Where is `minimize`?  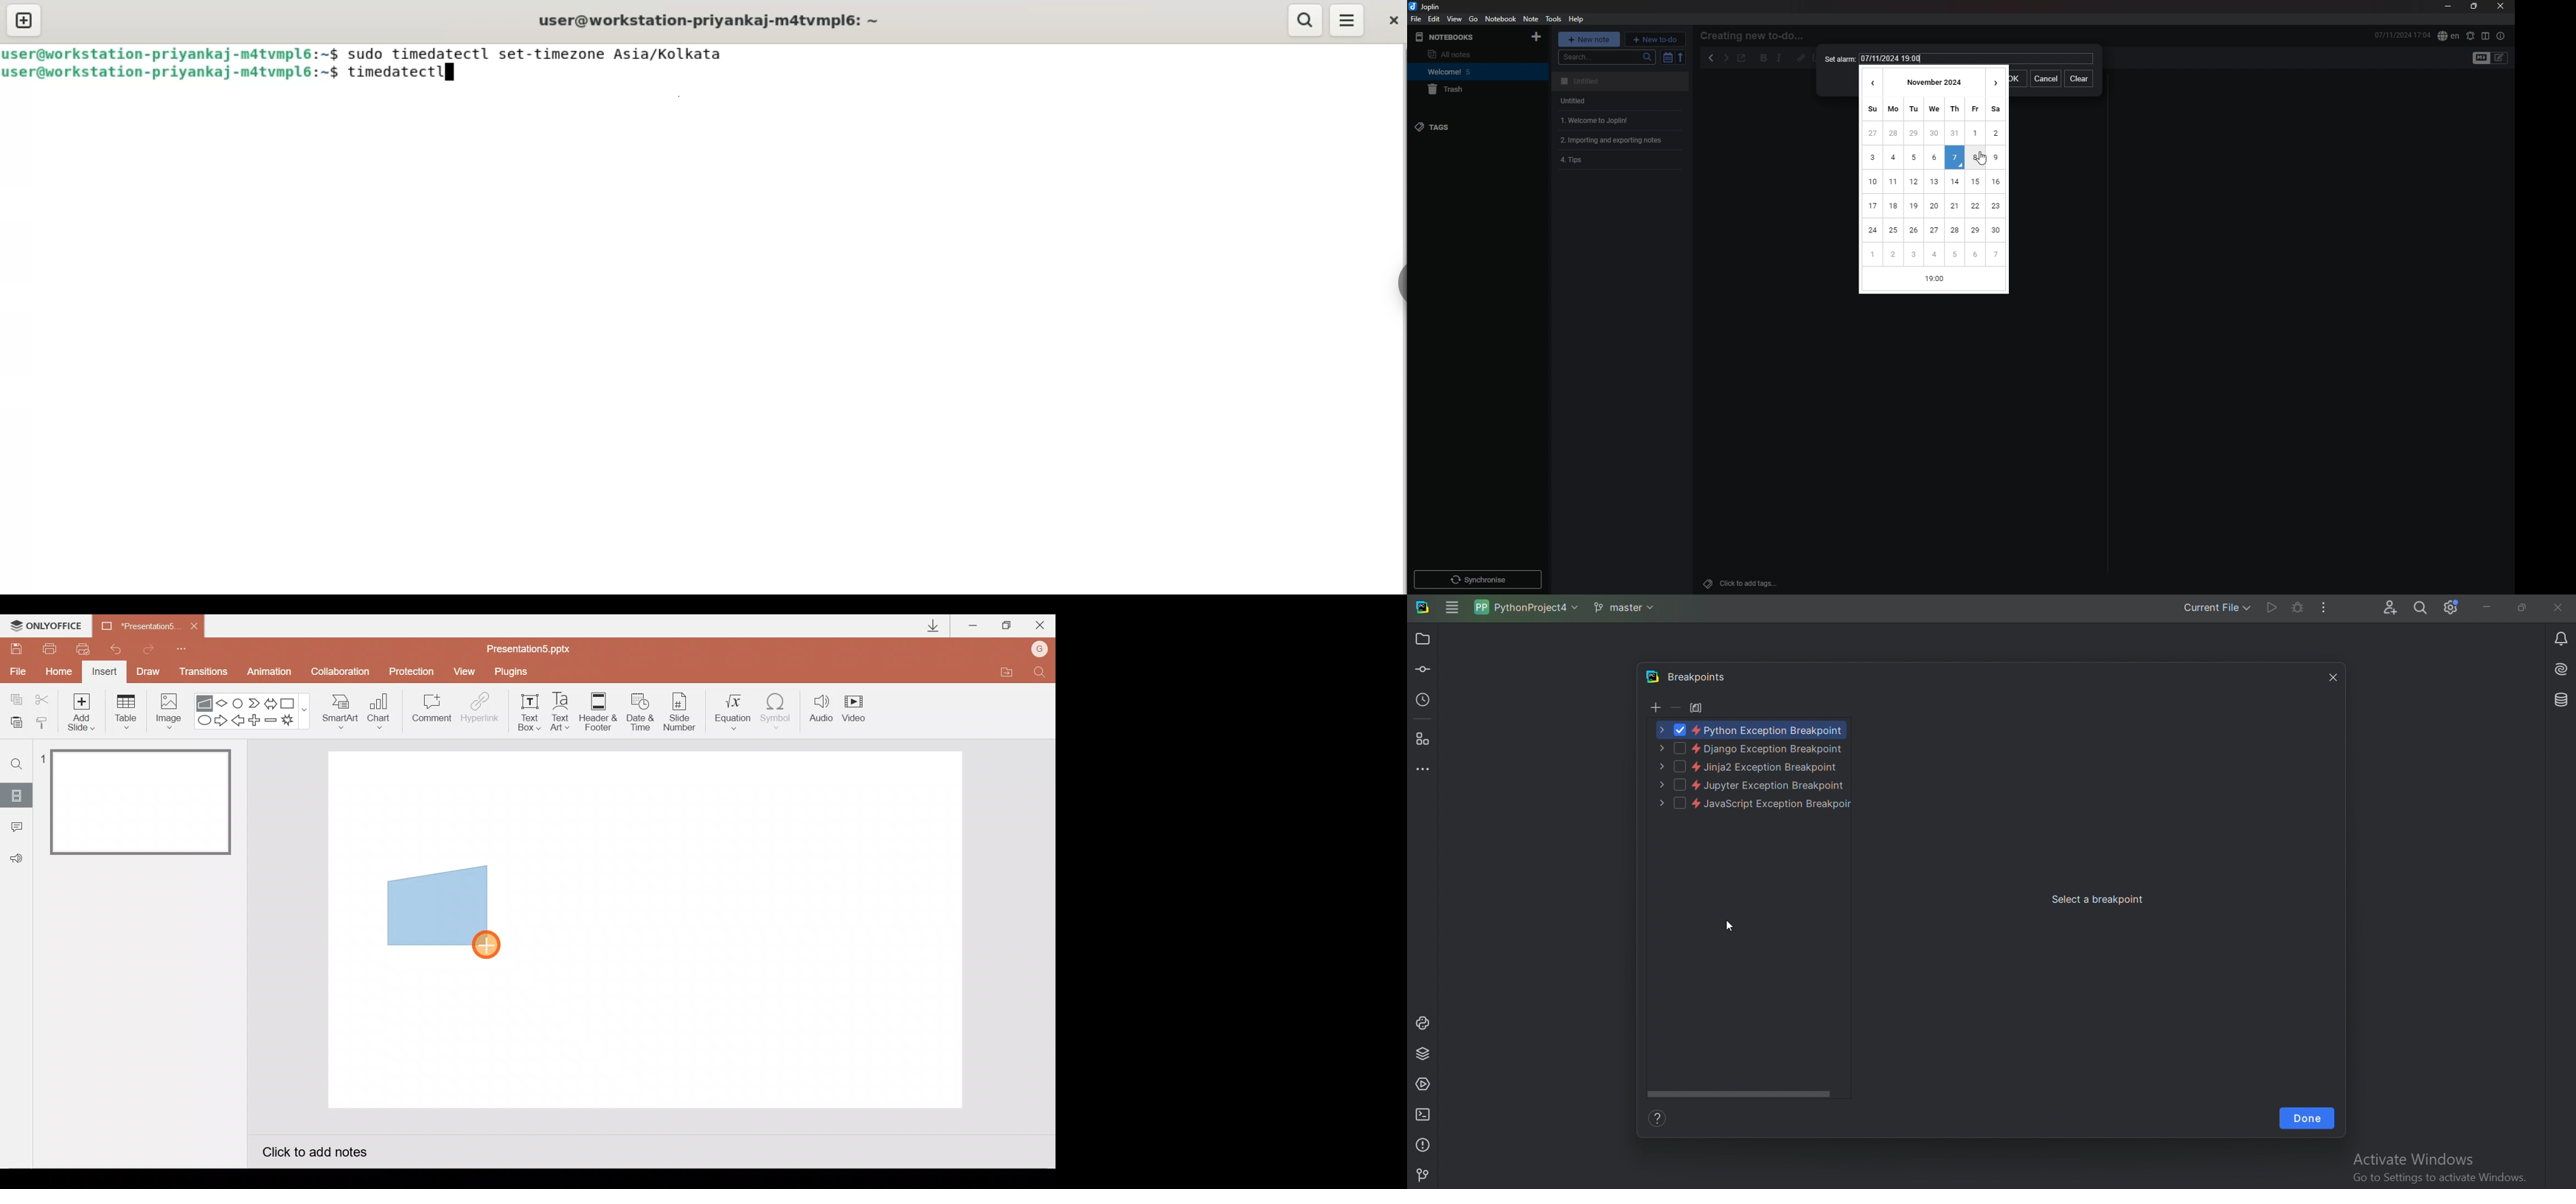 minimize is located at coordinates (2484, 607).